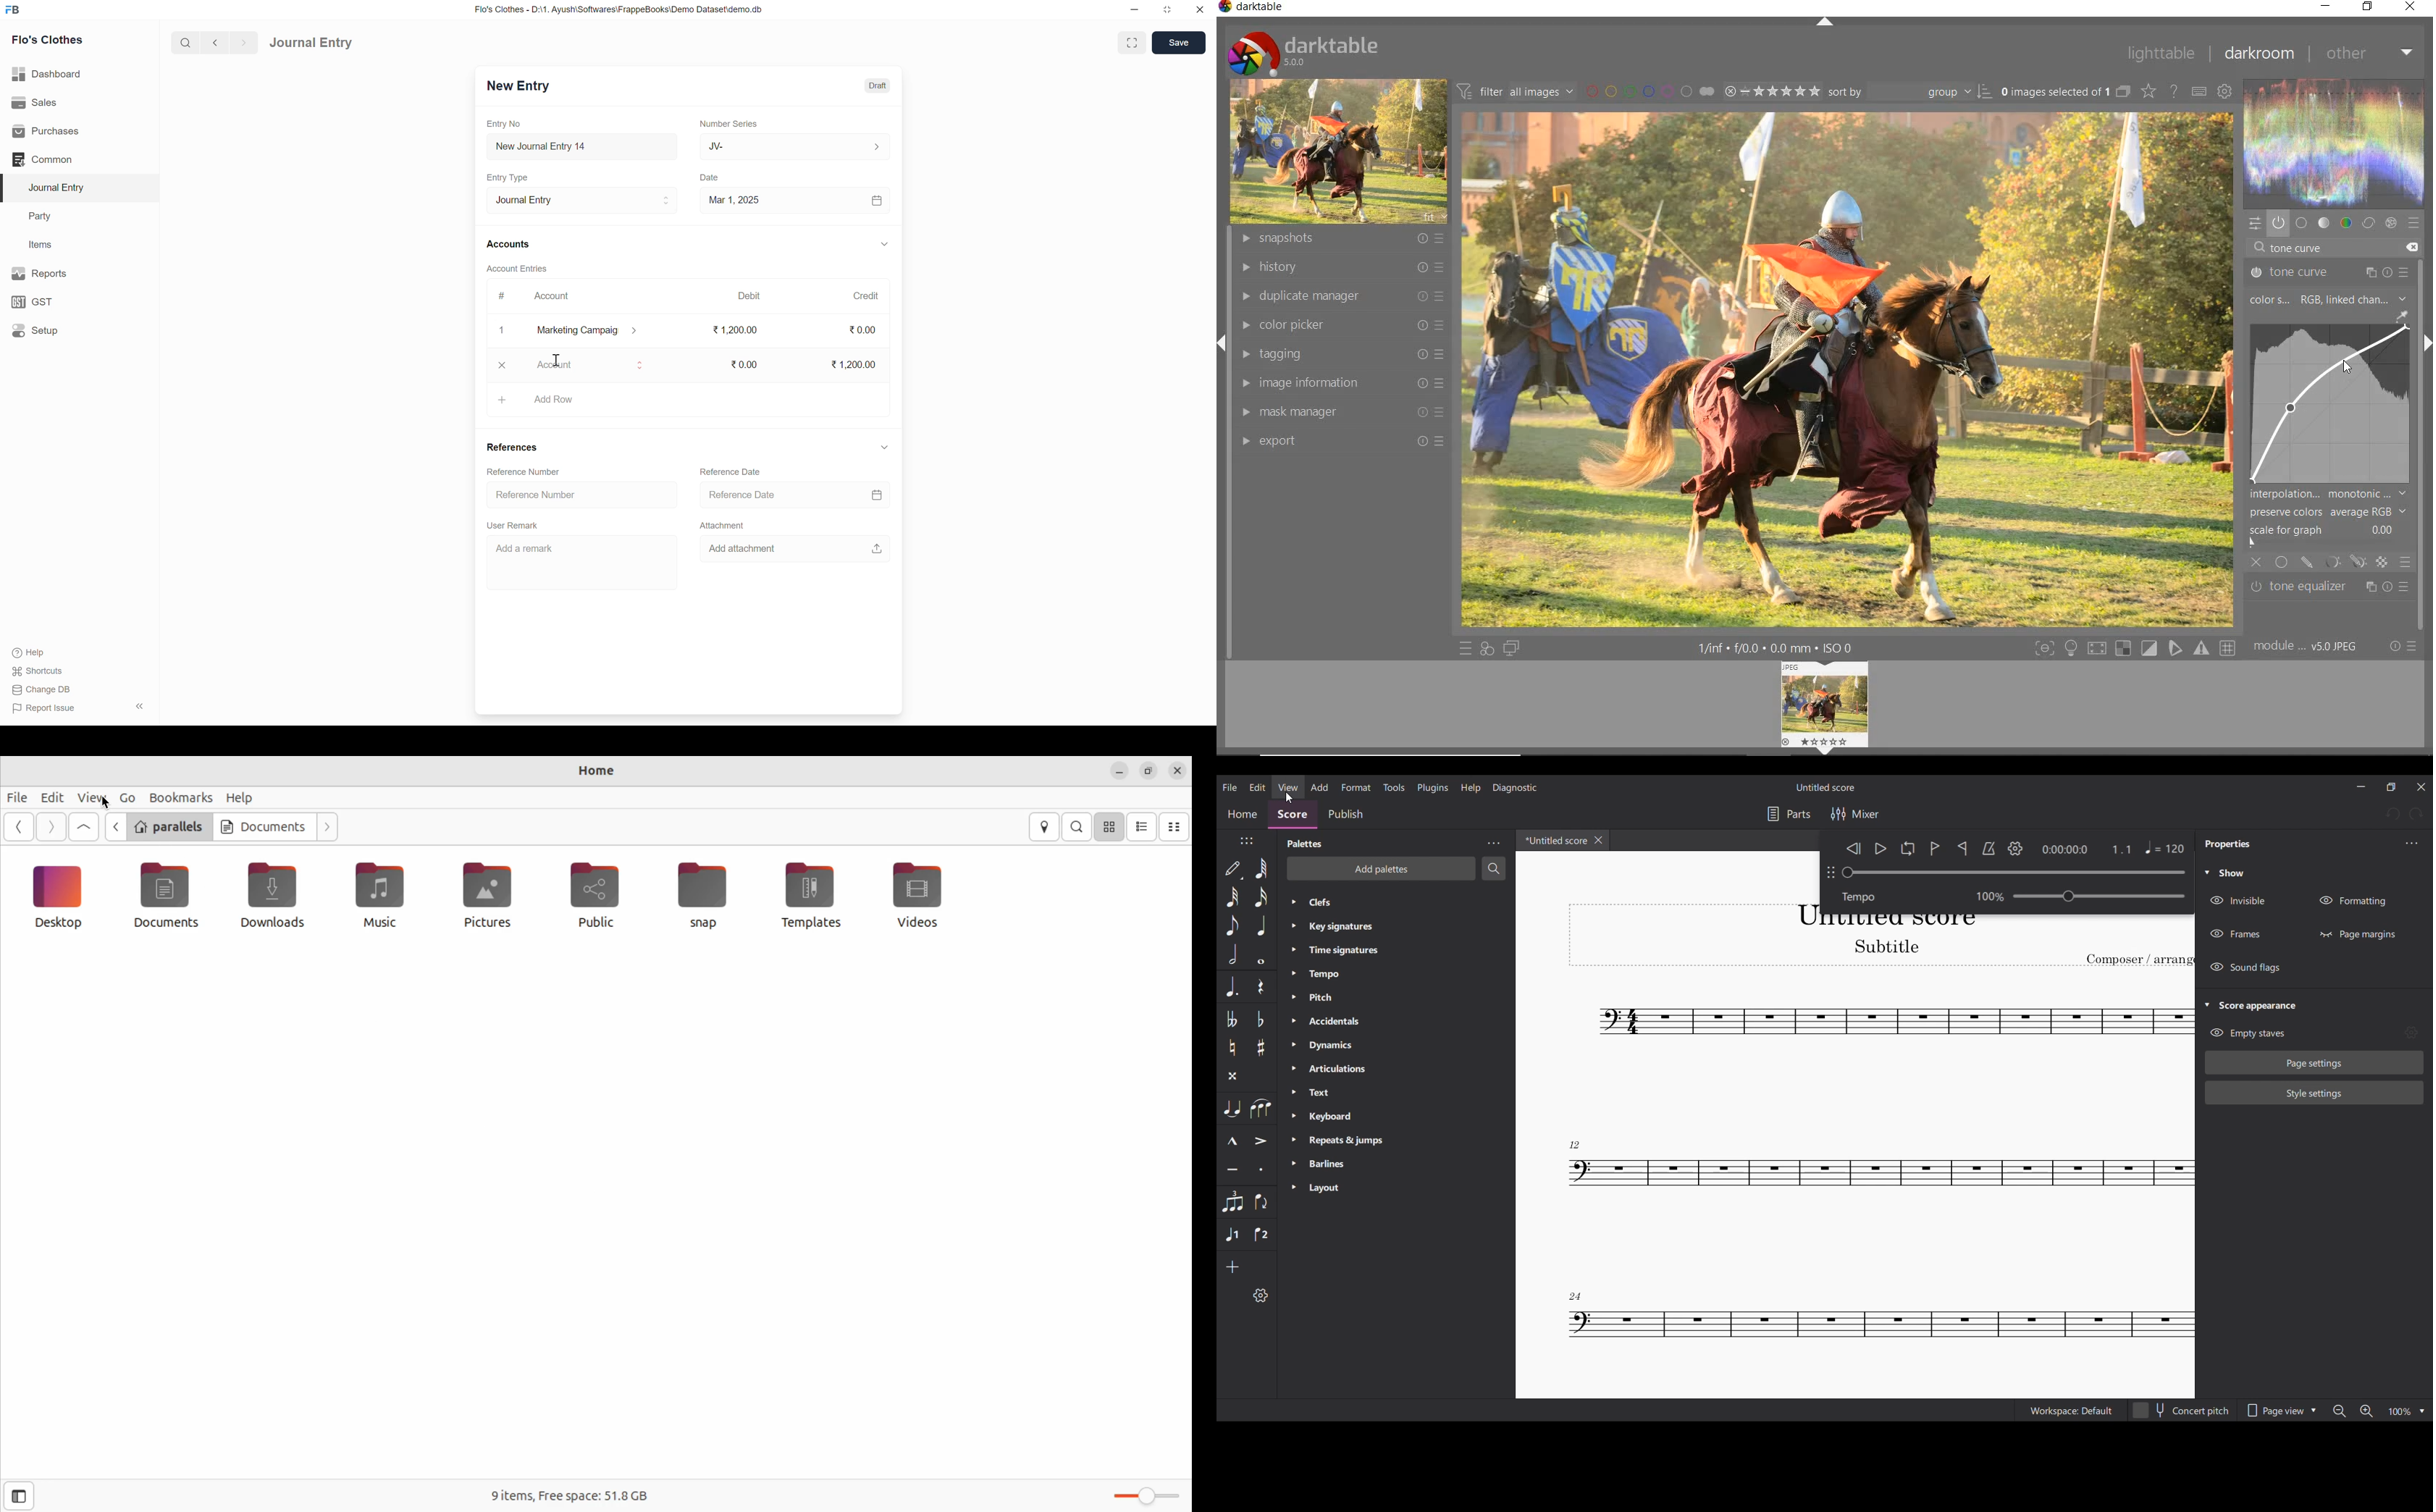  What do you see at coordinates (49, 40) in the screenshot?
I see `Flo's Clothes` at bounding box center [49, 40].